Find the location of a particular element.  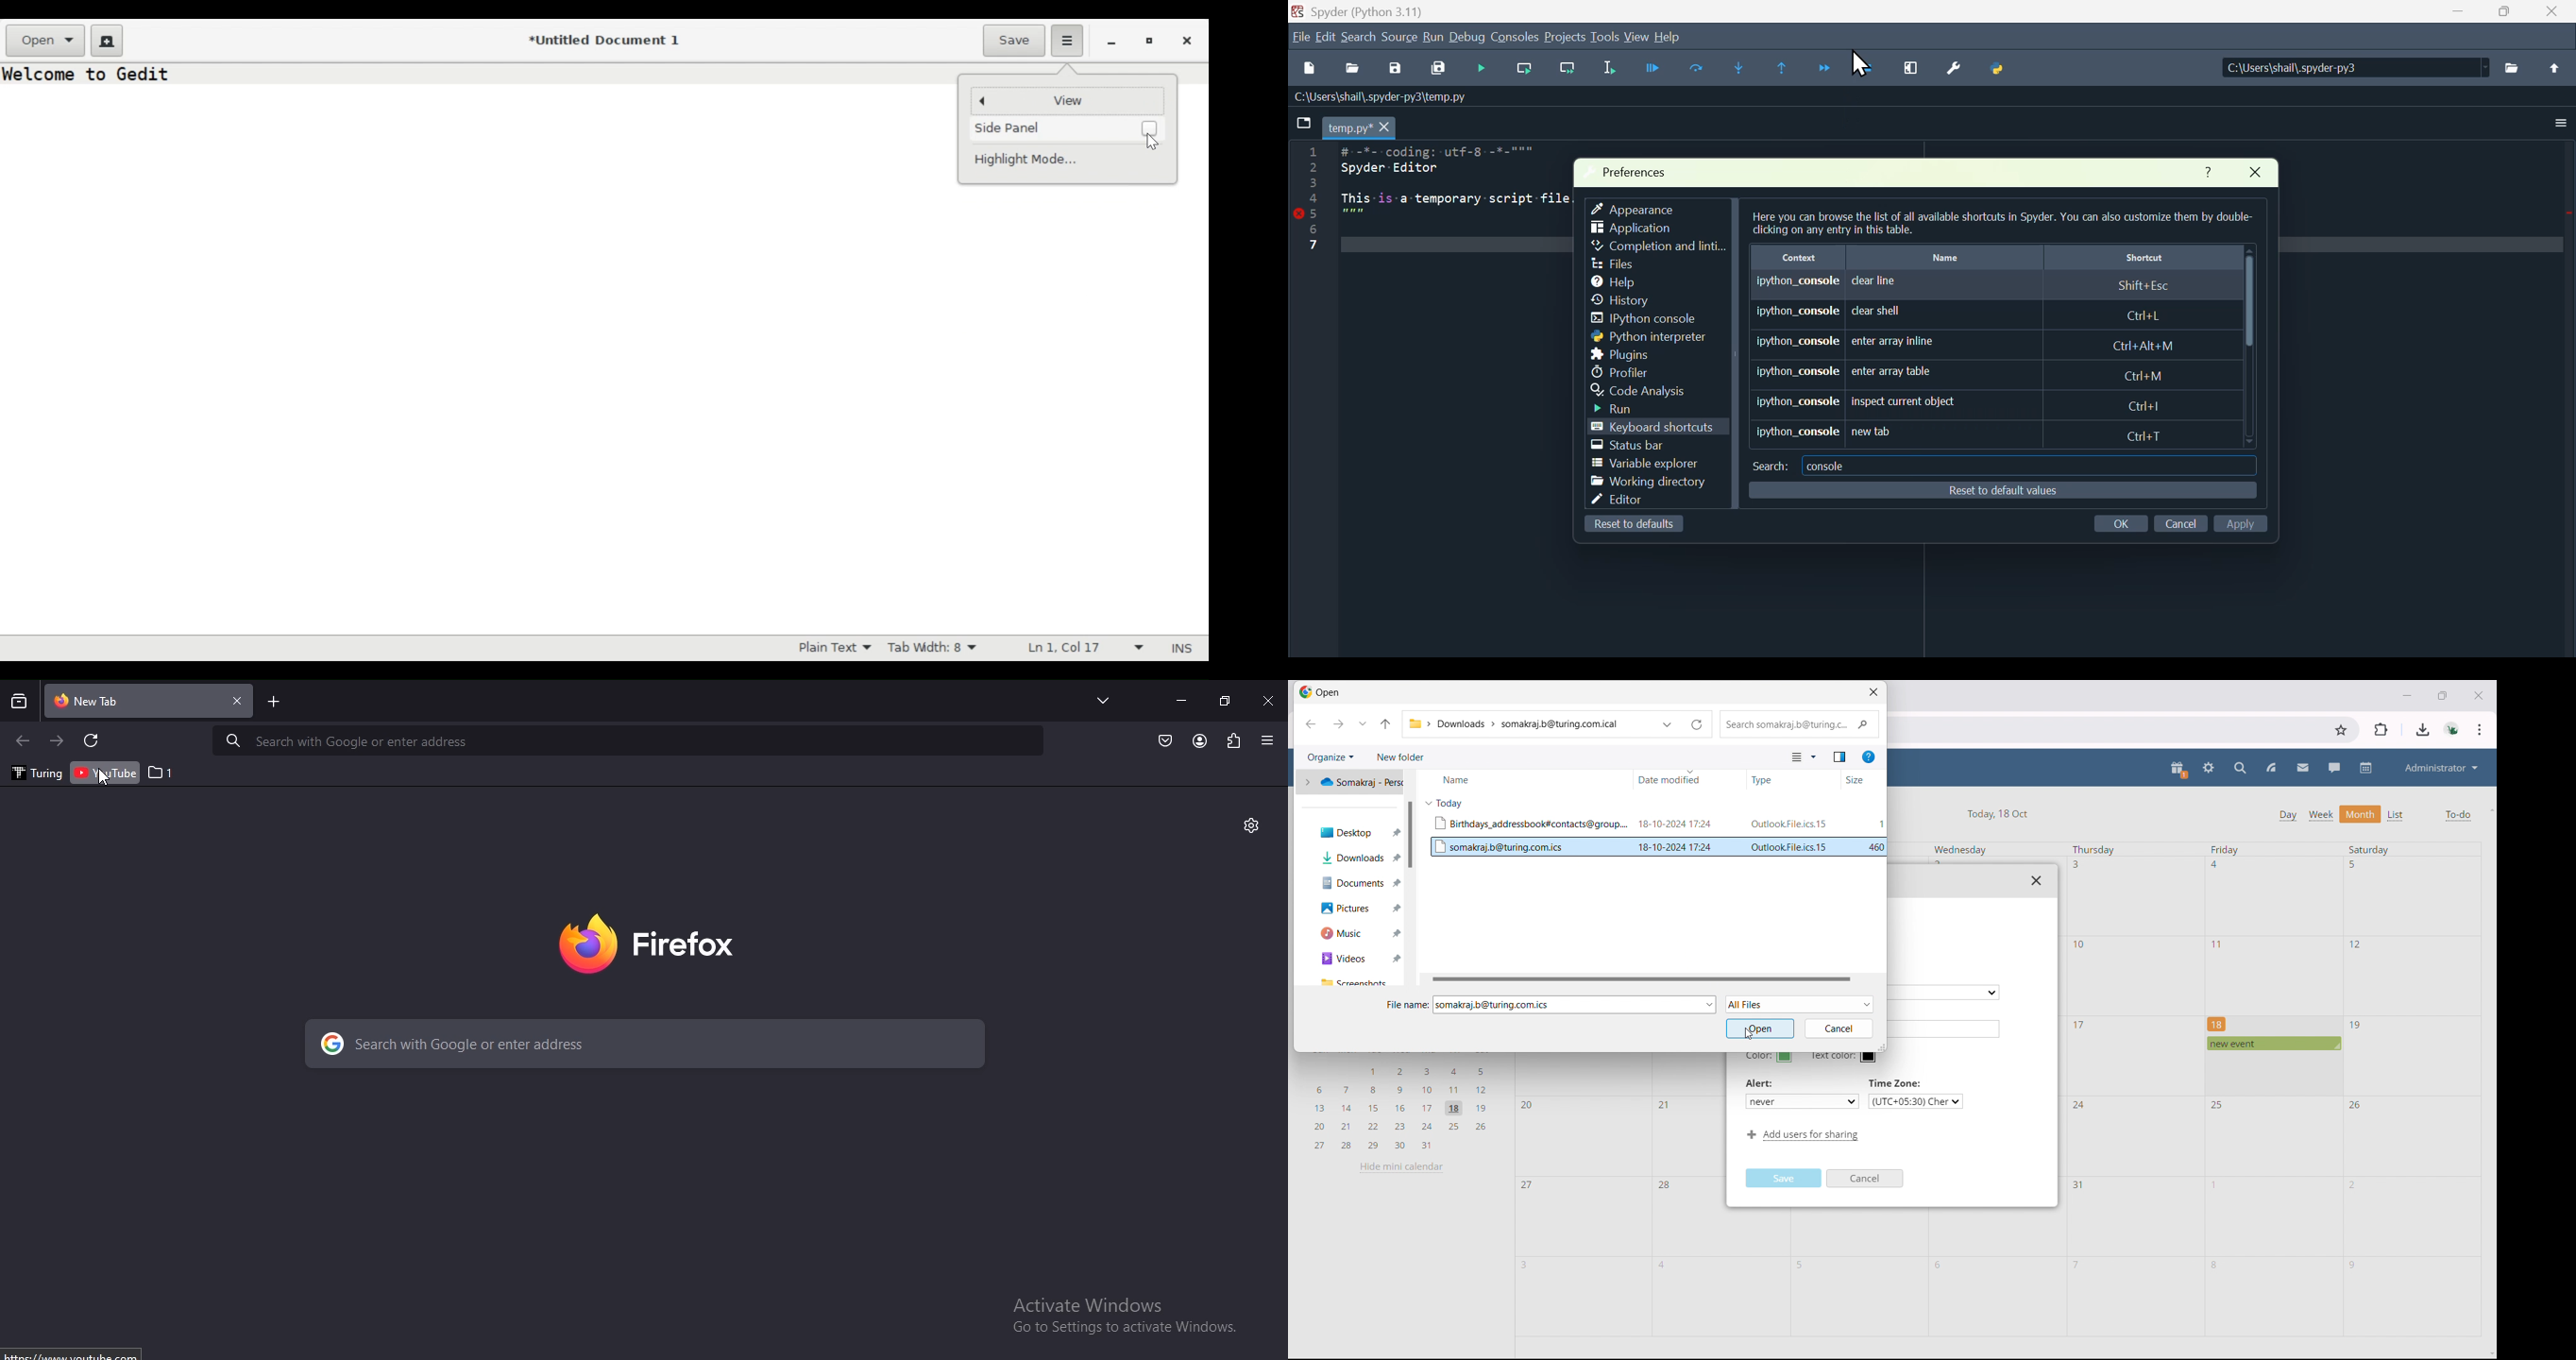

resize window is located at coordinates (1882, 1046).